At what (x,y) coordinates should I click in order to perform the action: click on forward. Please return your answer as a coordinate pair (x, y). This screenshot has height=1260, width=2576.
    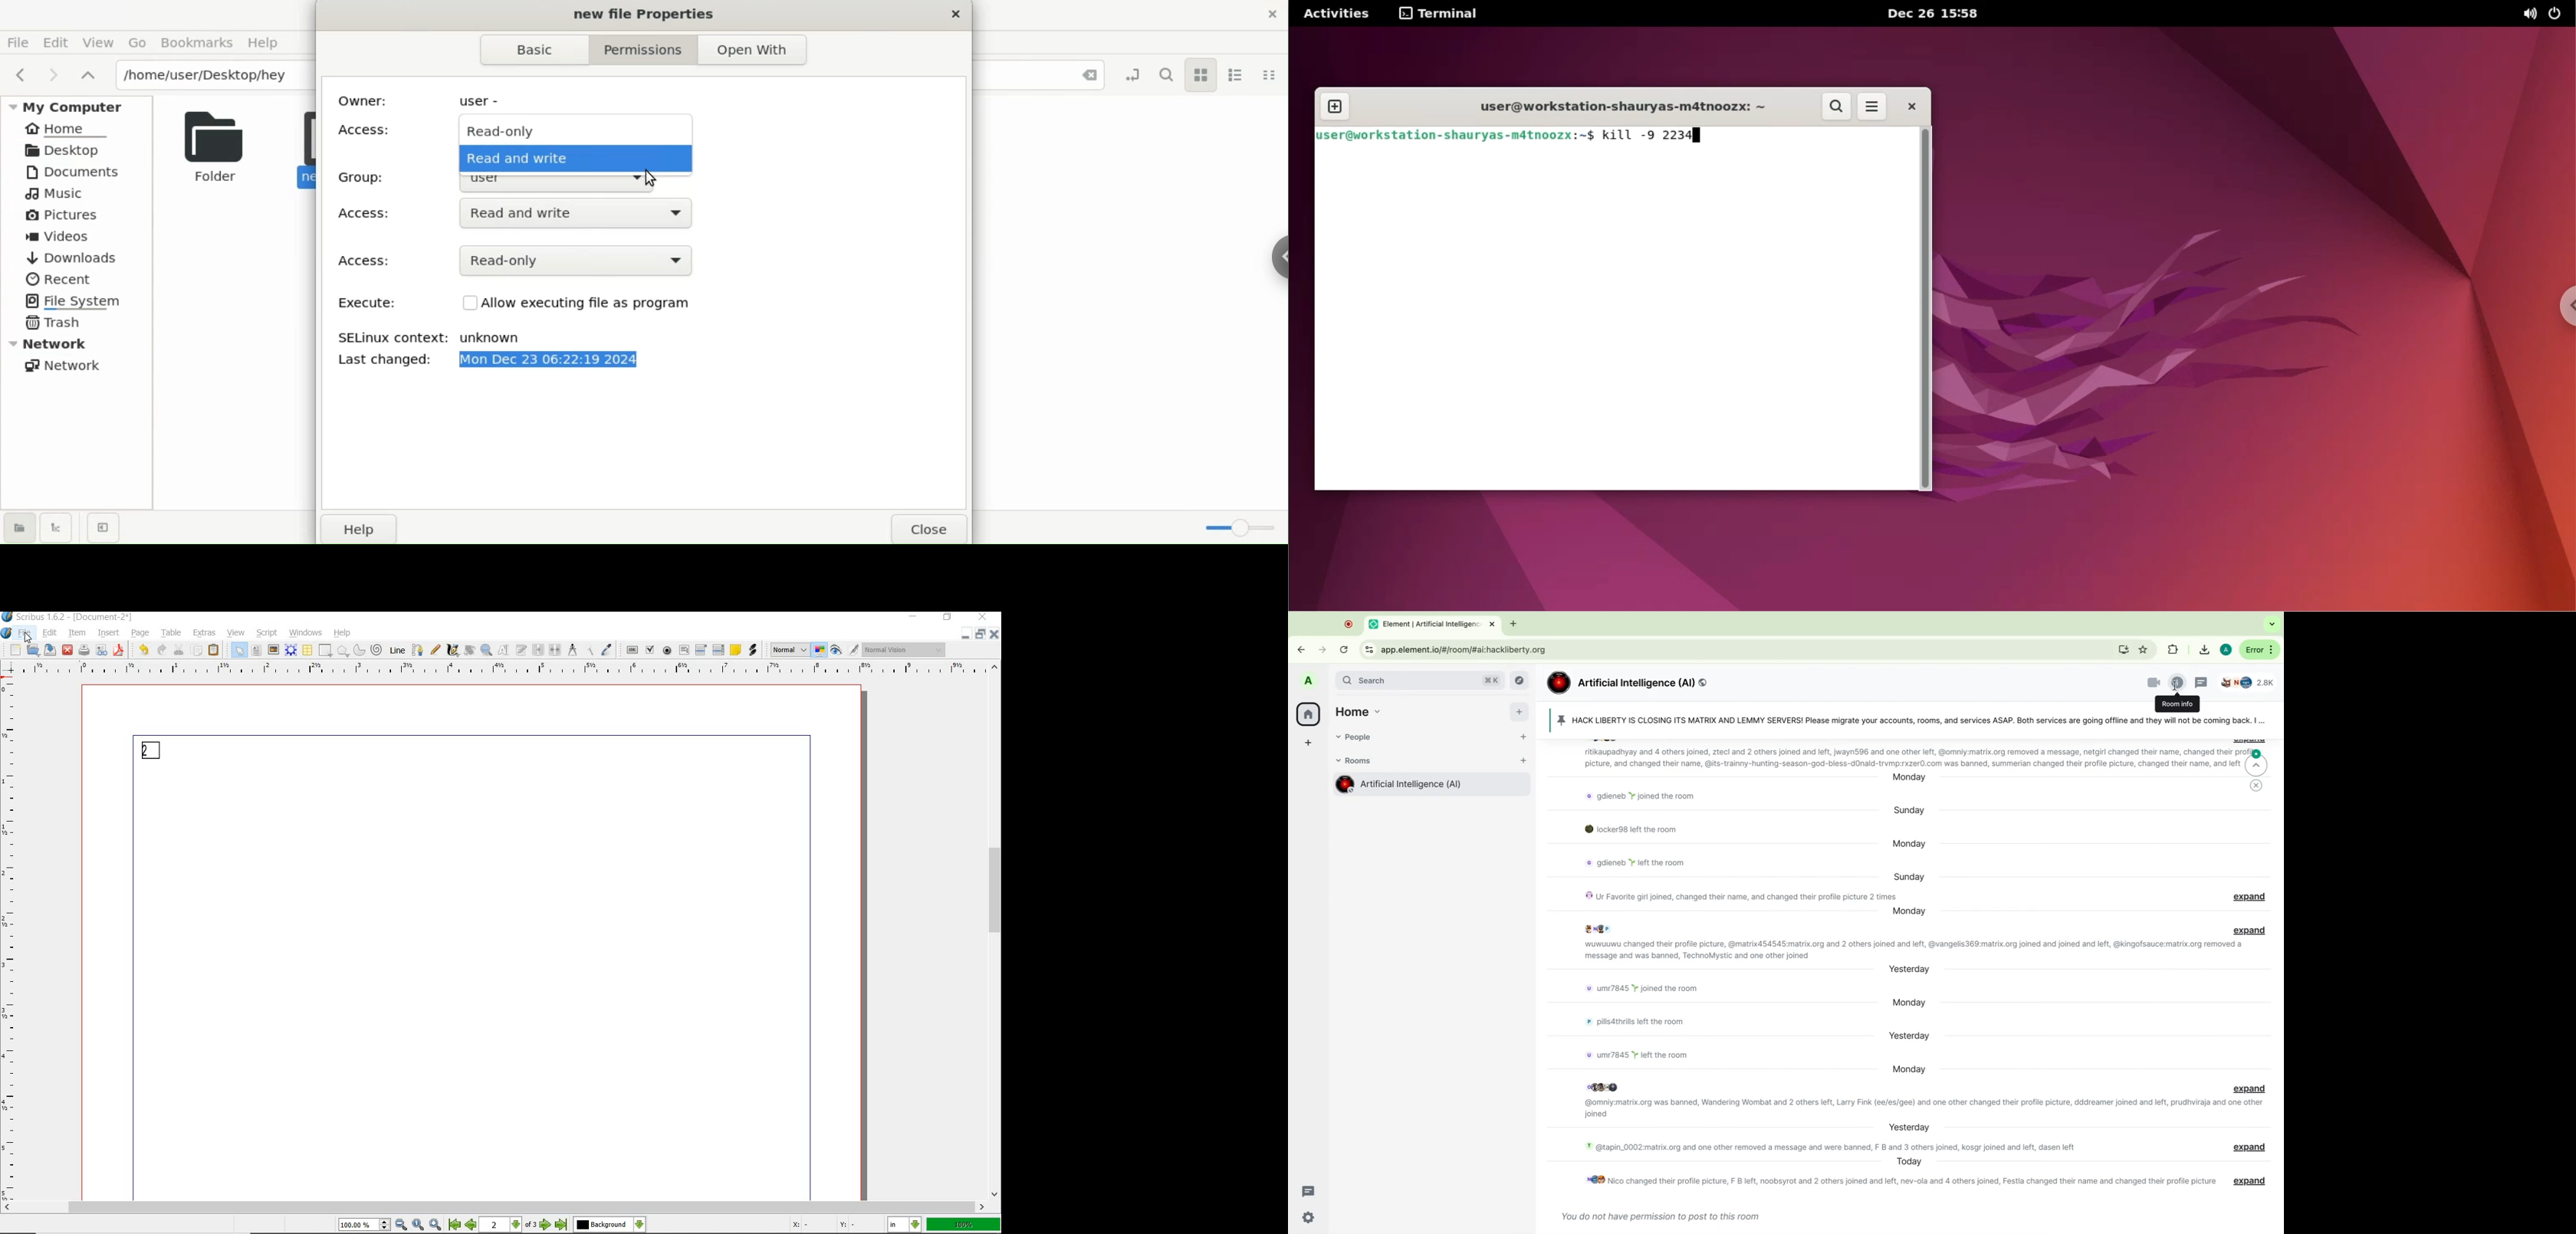
    Looking at the image, I should click on (1321, 646).